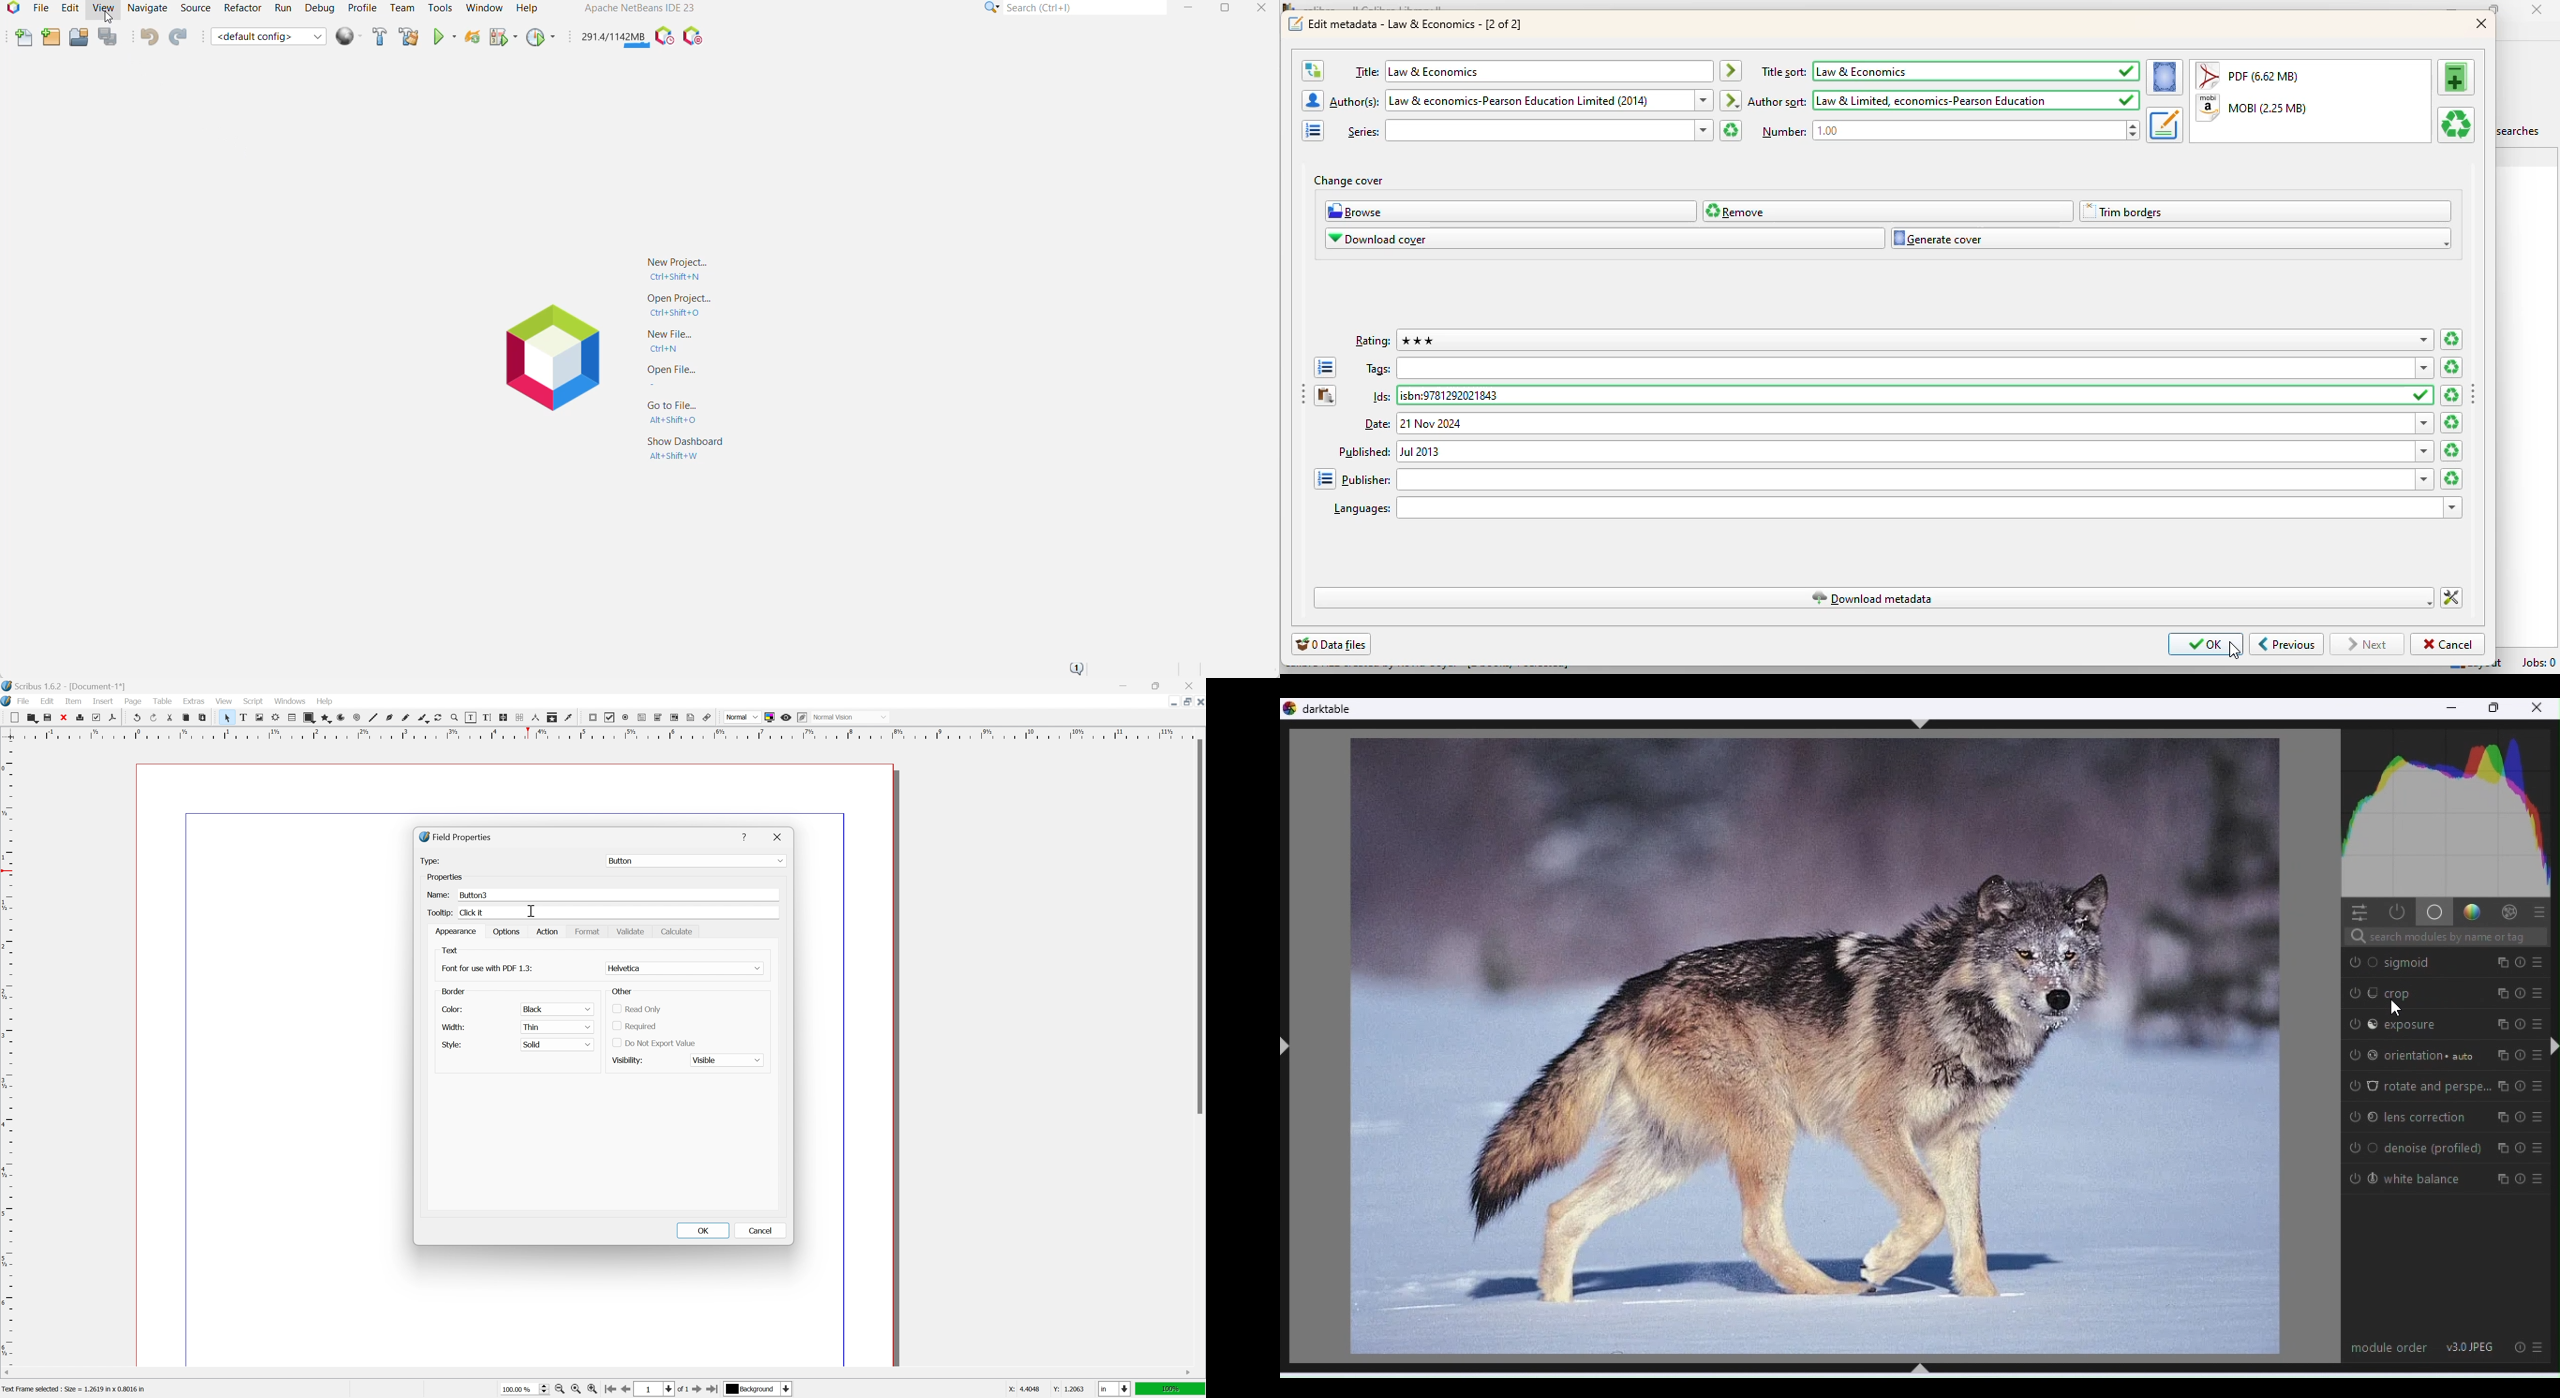  I want to click on preview mode, so click(785, 717).